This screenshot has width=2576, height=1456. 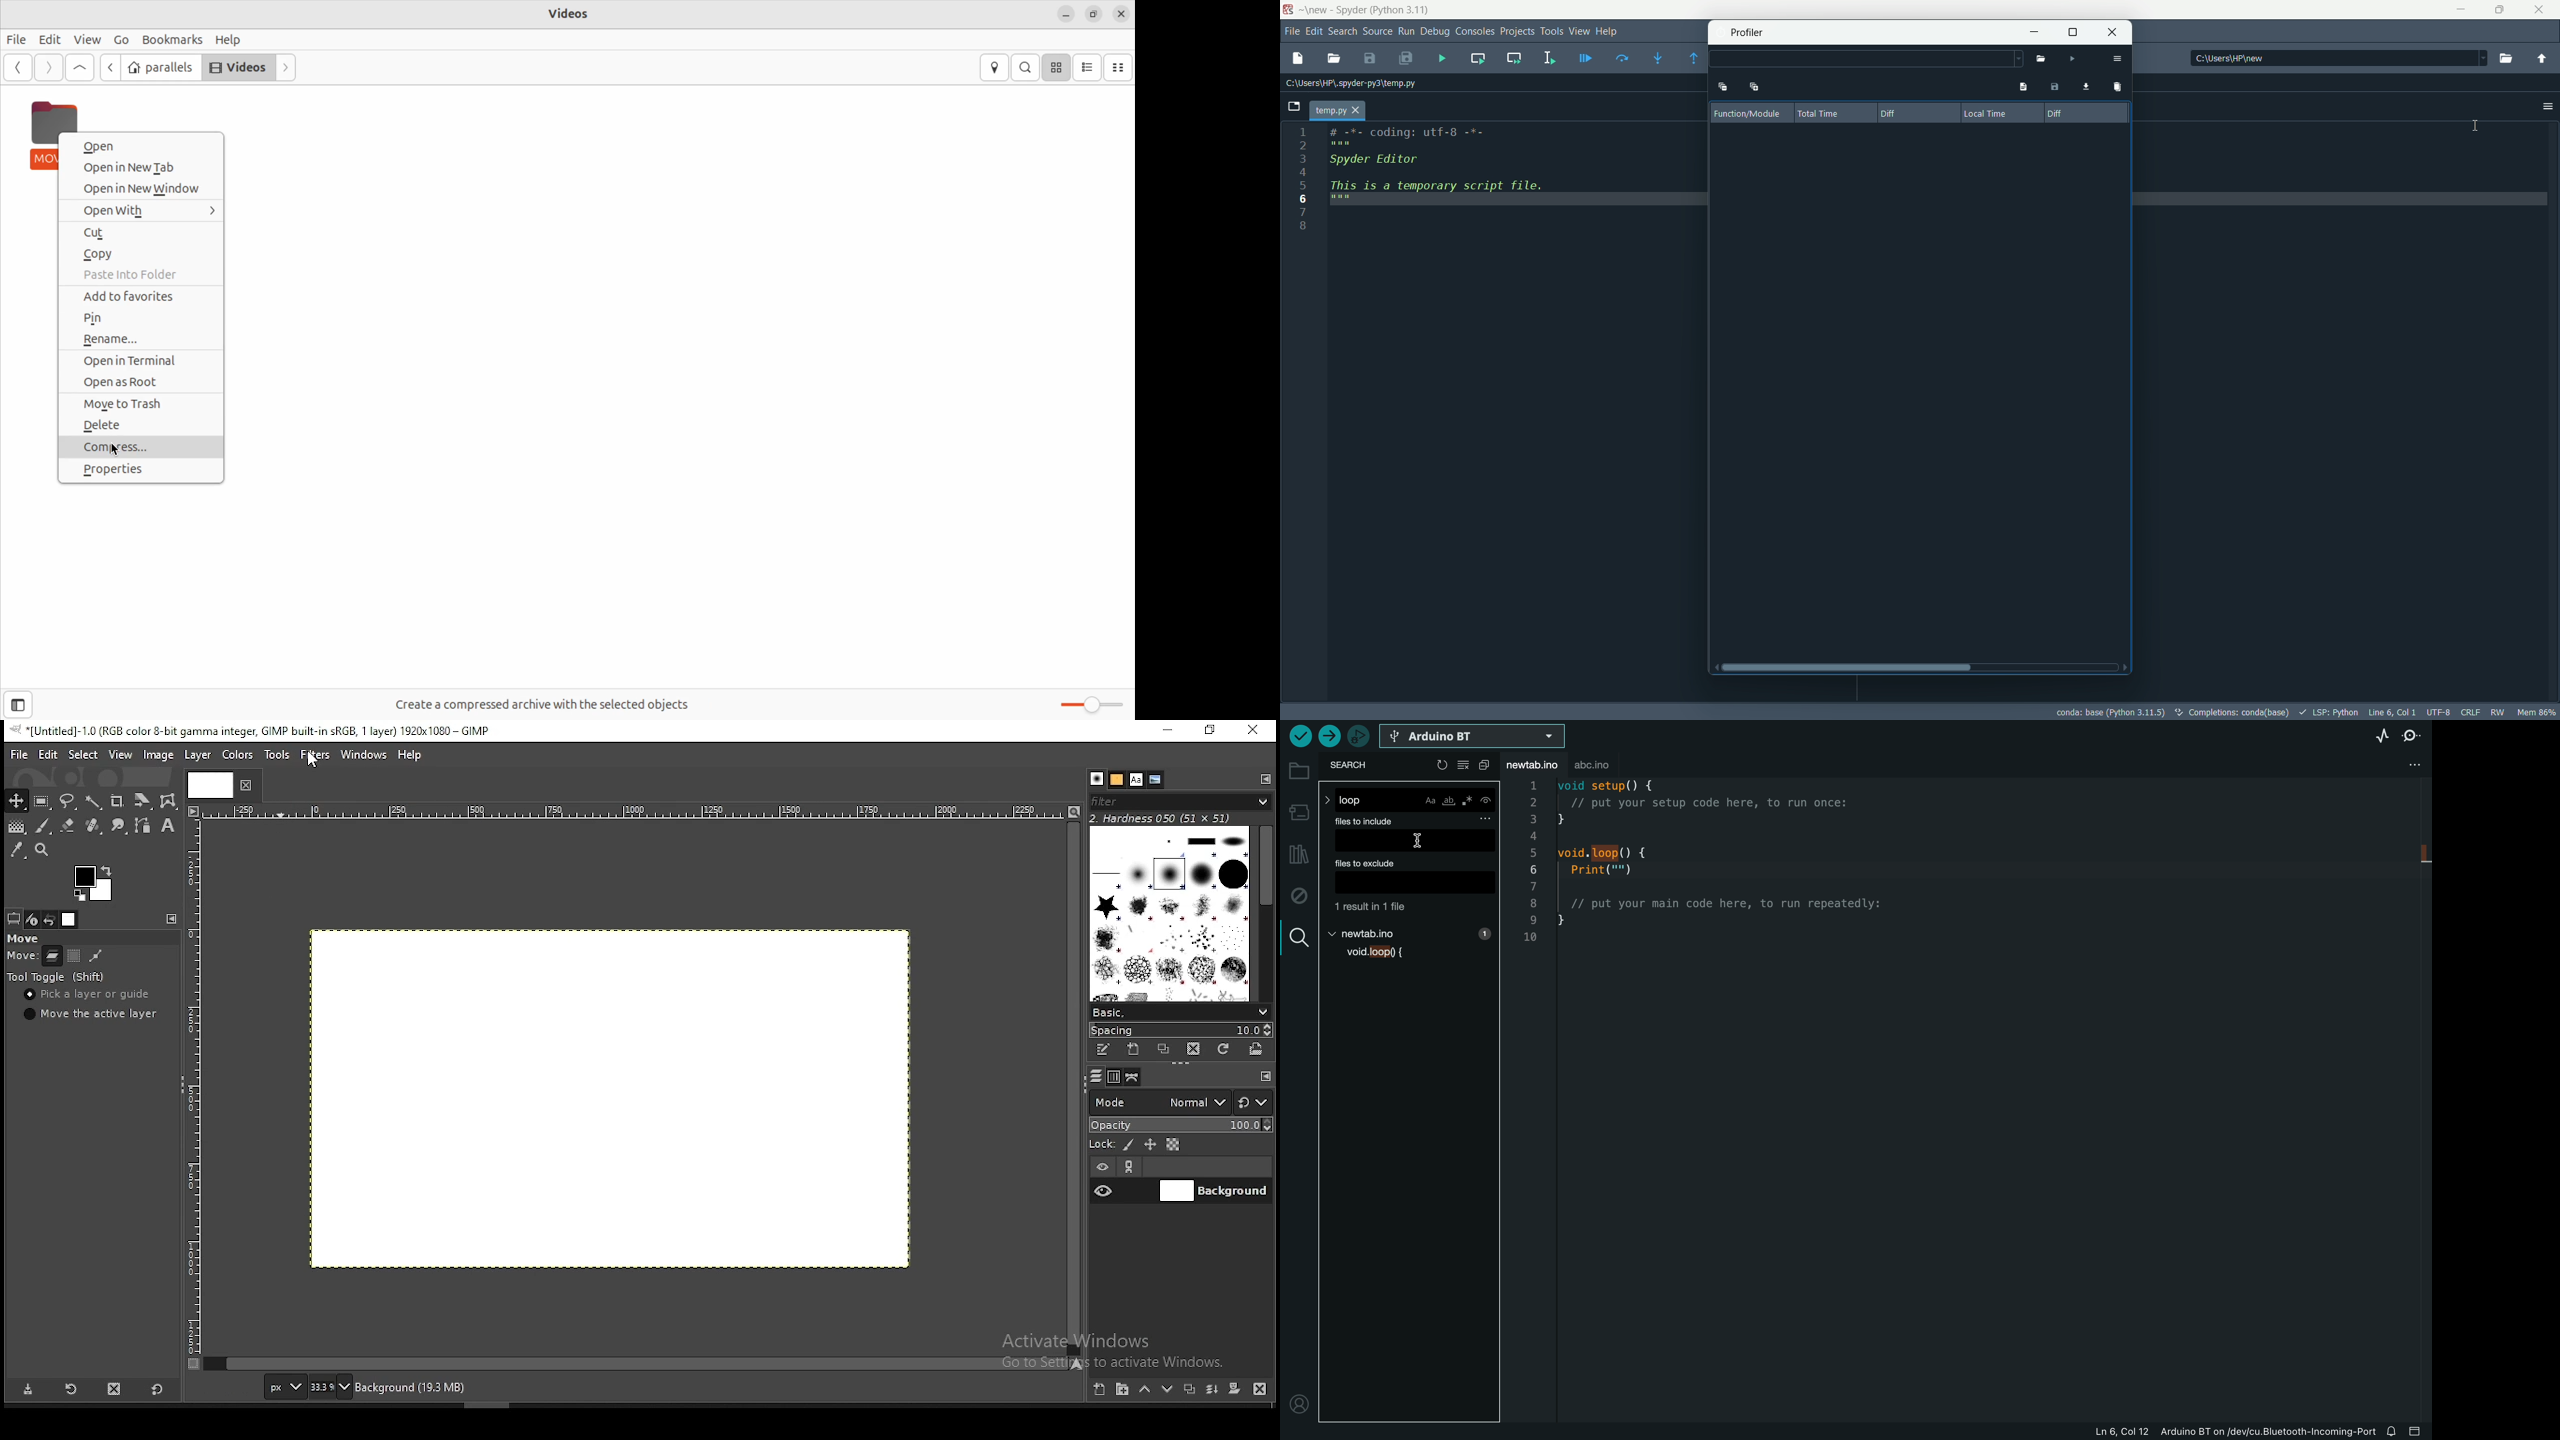 I want to click on maximize, so click(x=2074, y=33).